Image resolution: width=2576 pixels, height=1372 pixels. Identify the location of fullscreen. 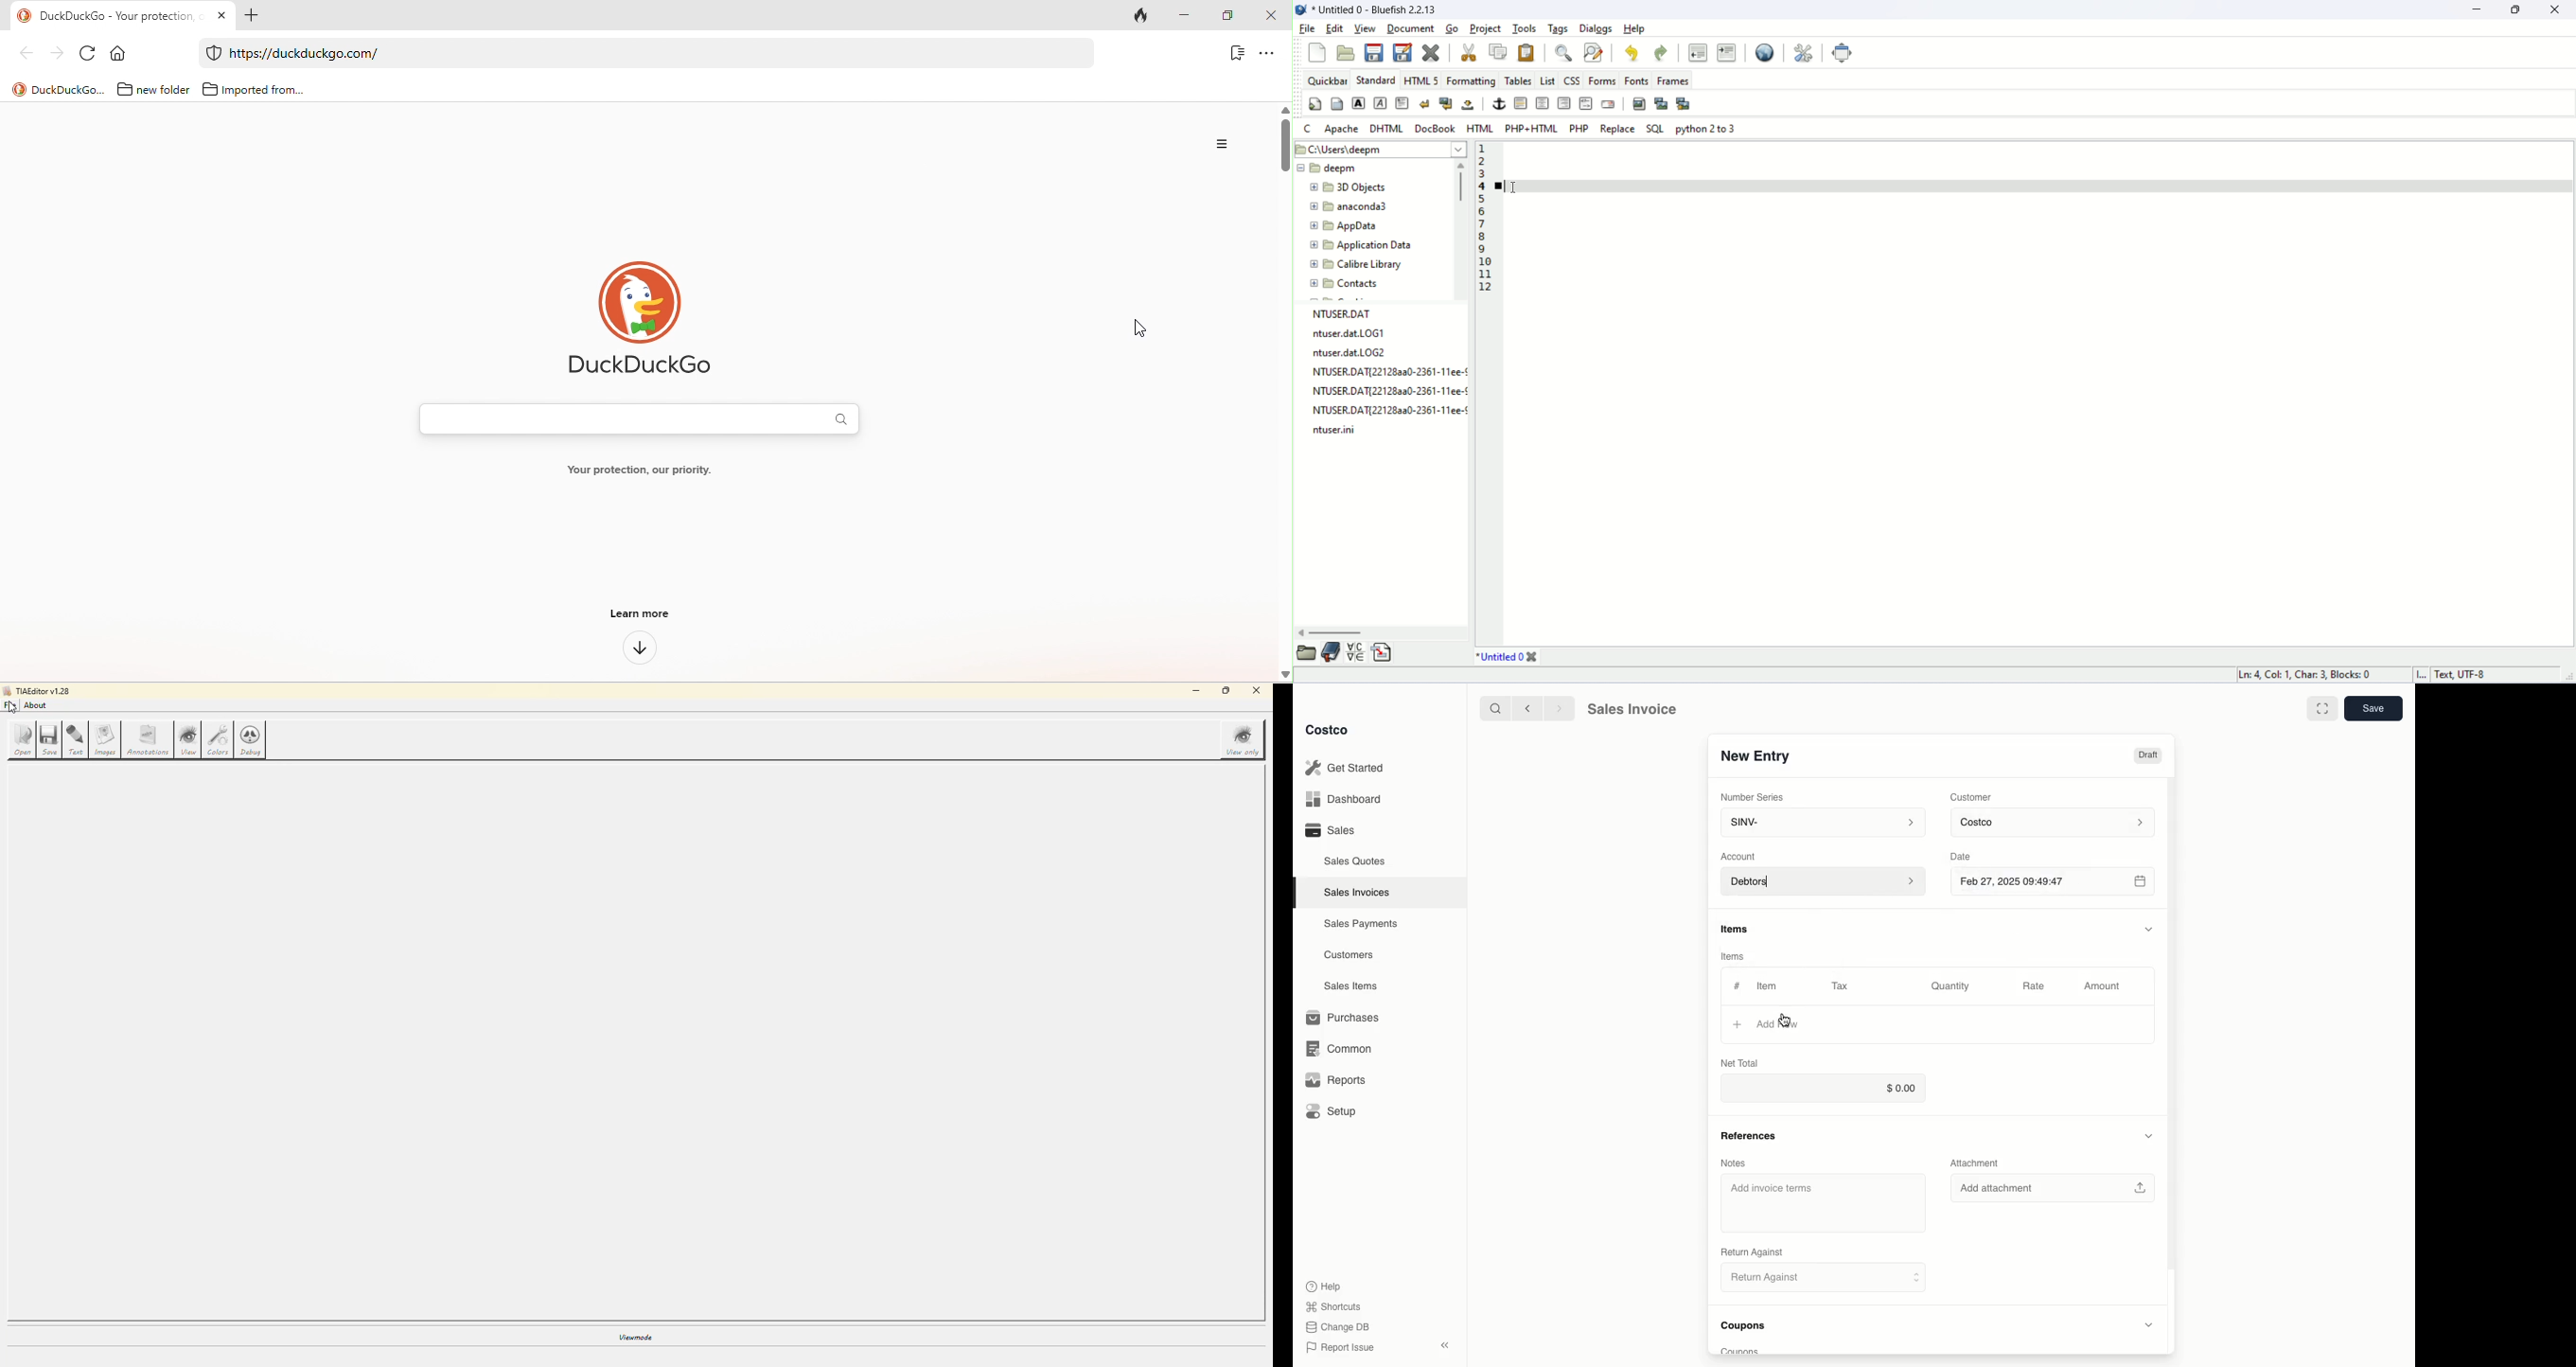
(1845, 54).